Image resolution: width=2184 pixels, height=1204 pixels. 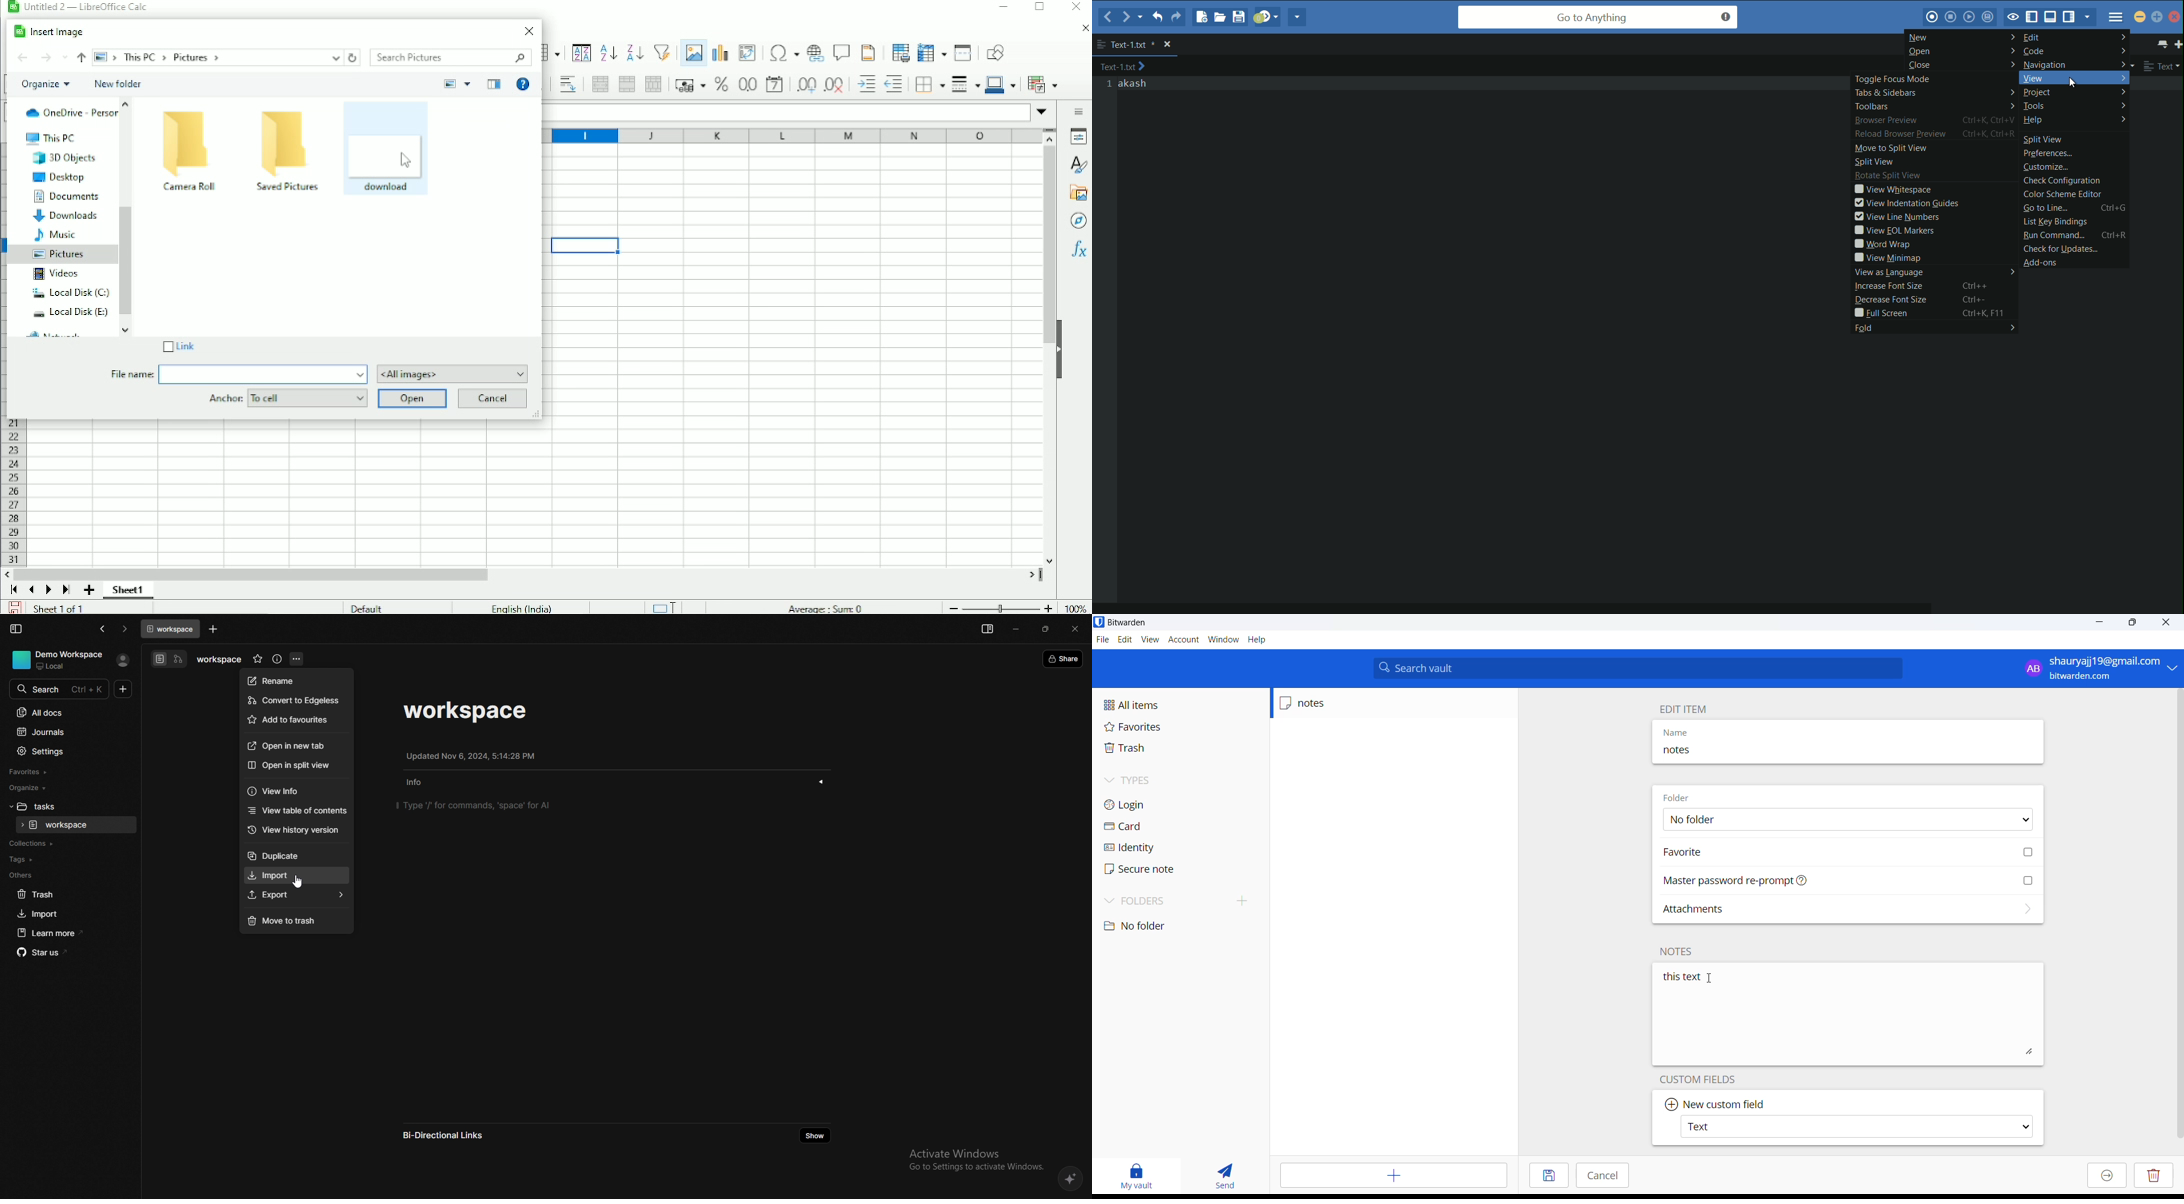 What do you see at coordinates (2096, 667) in the screenshot?
I see `shauryaji19@gmail.com bitwarden.com` at bounding box center [2096, 667].